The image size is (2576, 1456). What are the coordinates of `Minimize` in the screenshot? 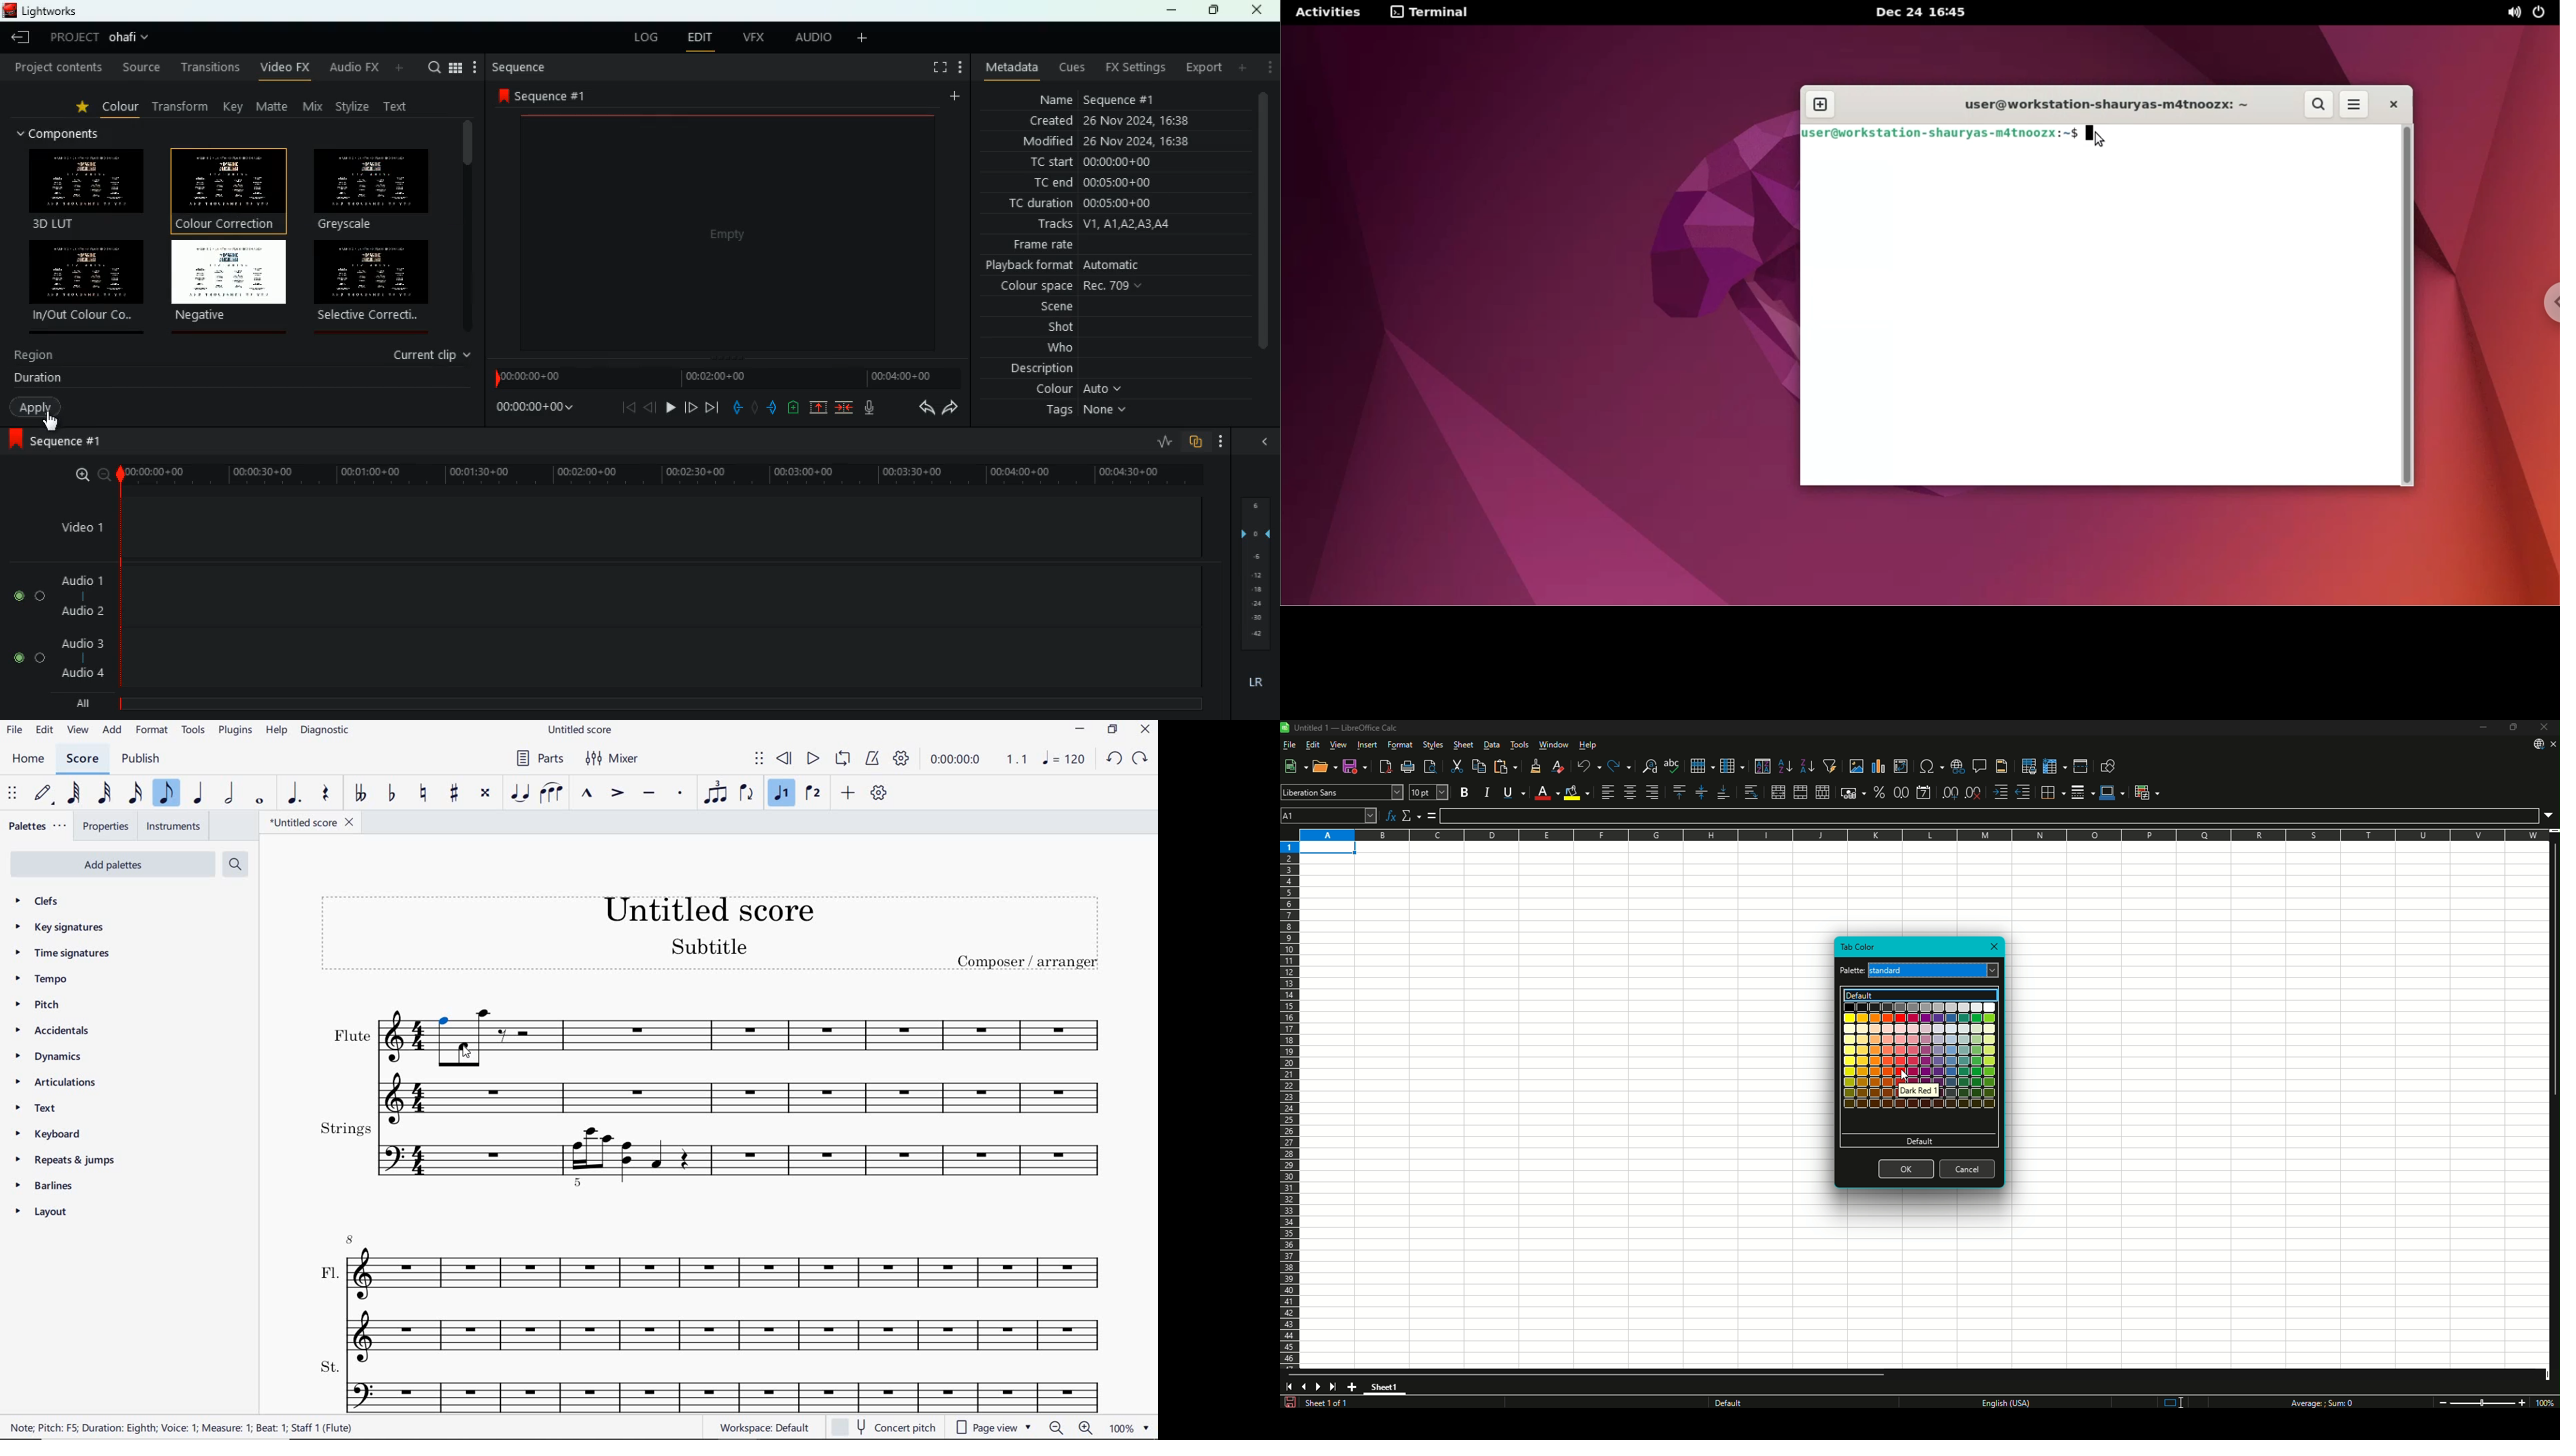 It's located at (2483, 727).